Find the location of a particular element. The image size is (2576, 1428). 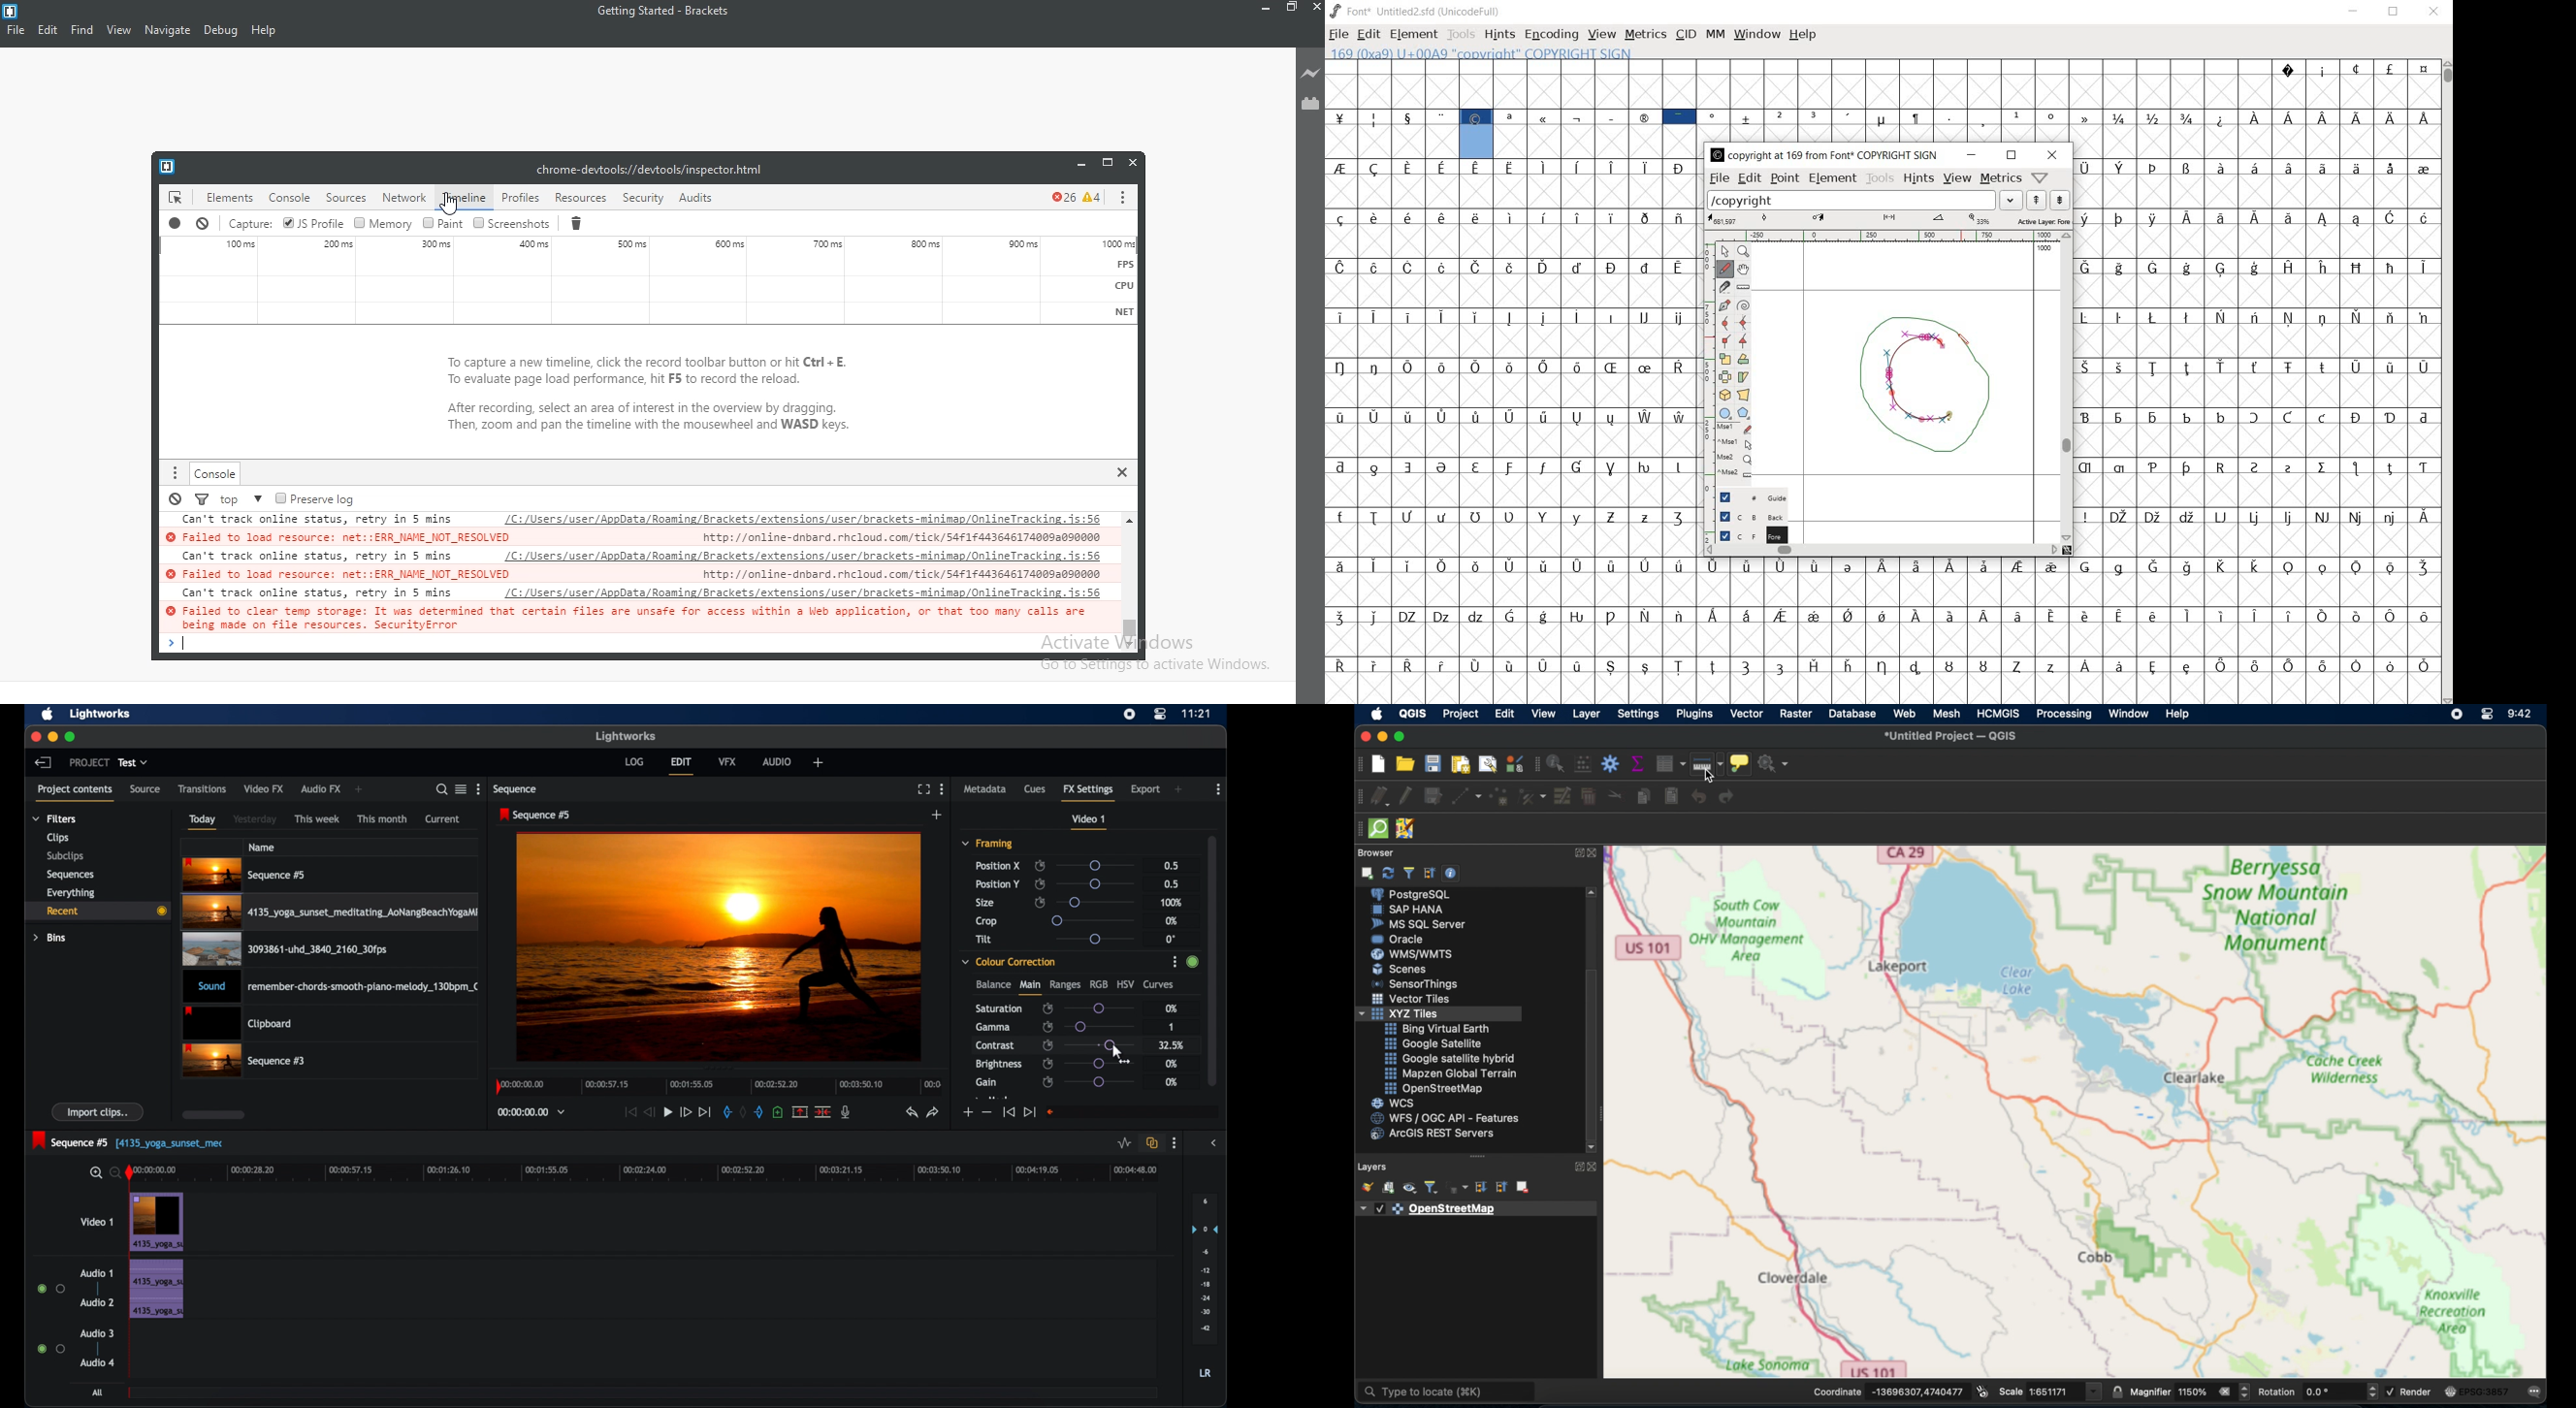

edit is located at coordinates (1367, 33).